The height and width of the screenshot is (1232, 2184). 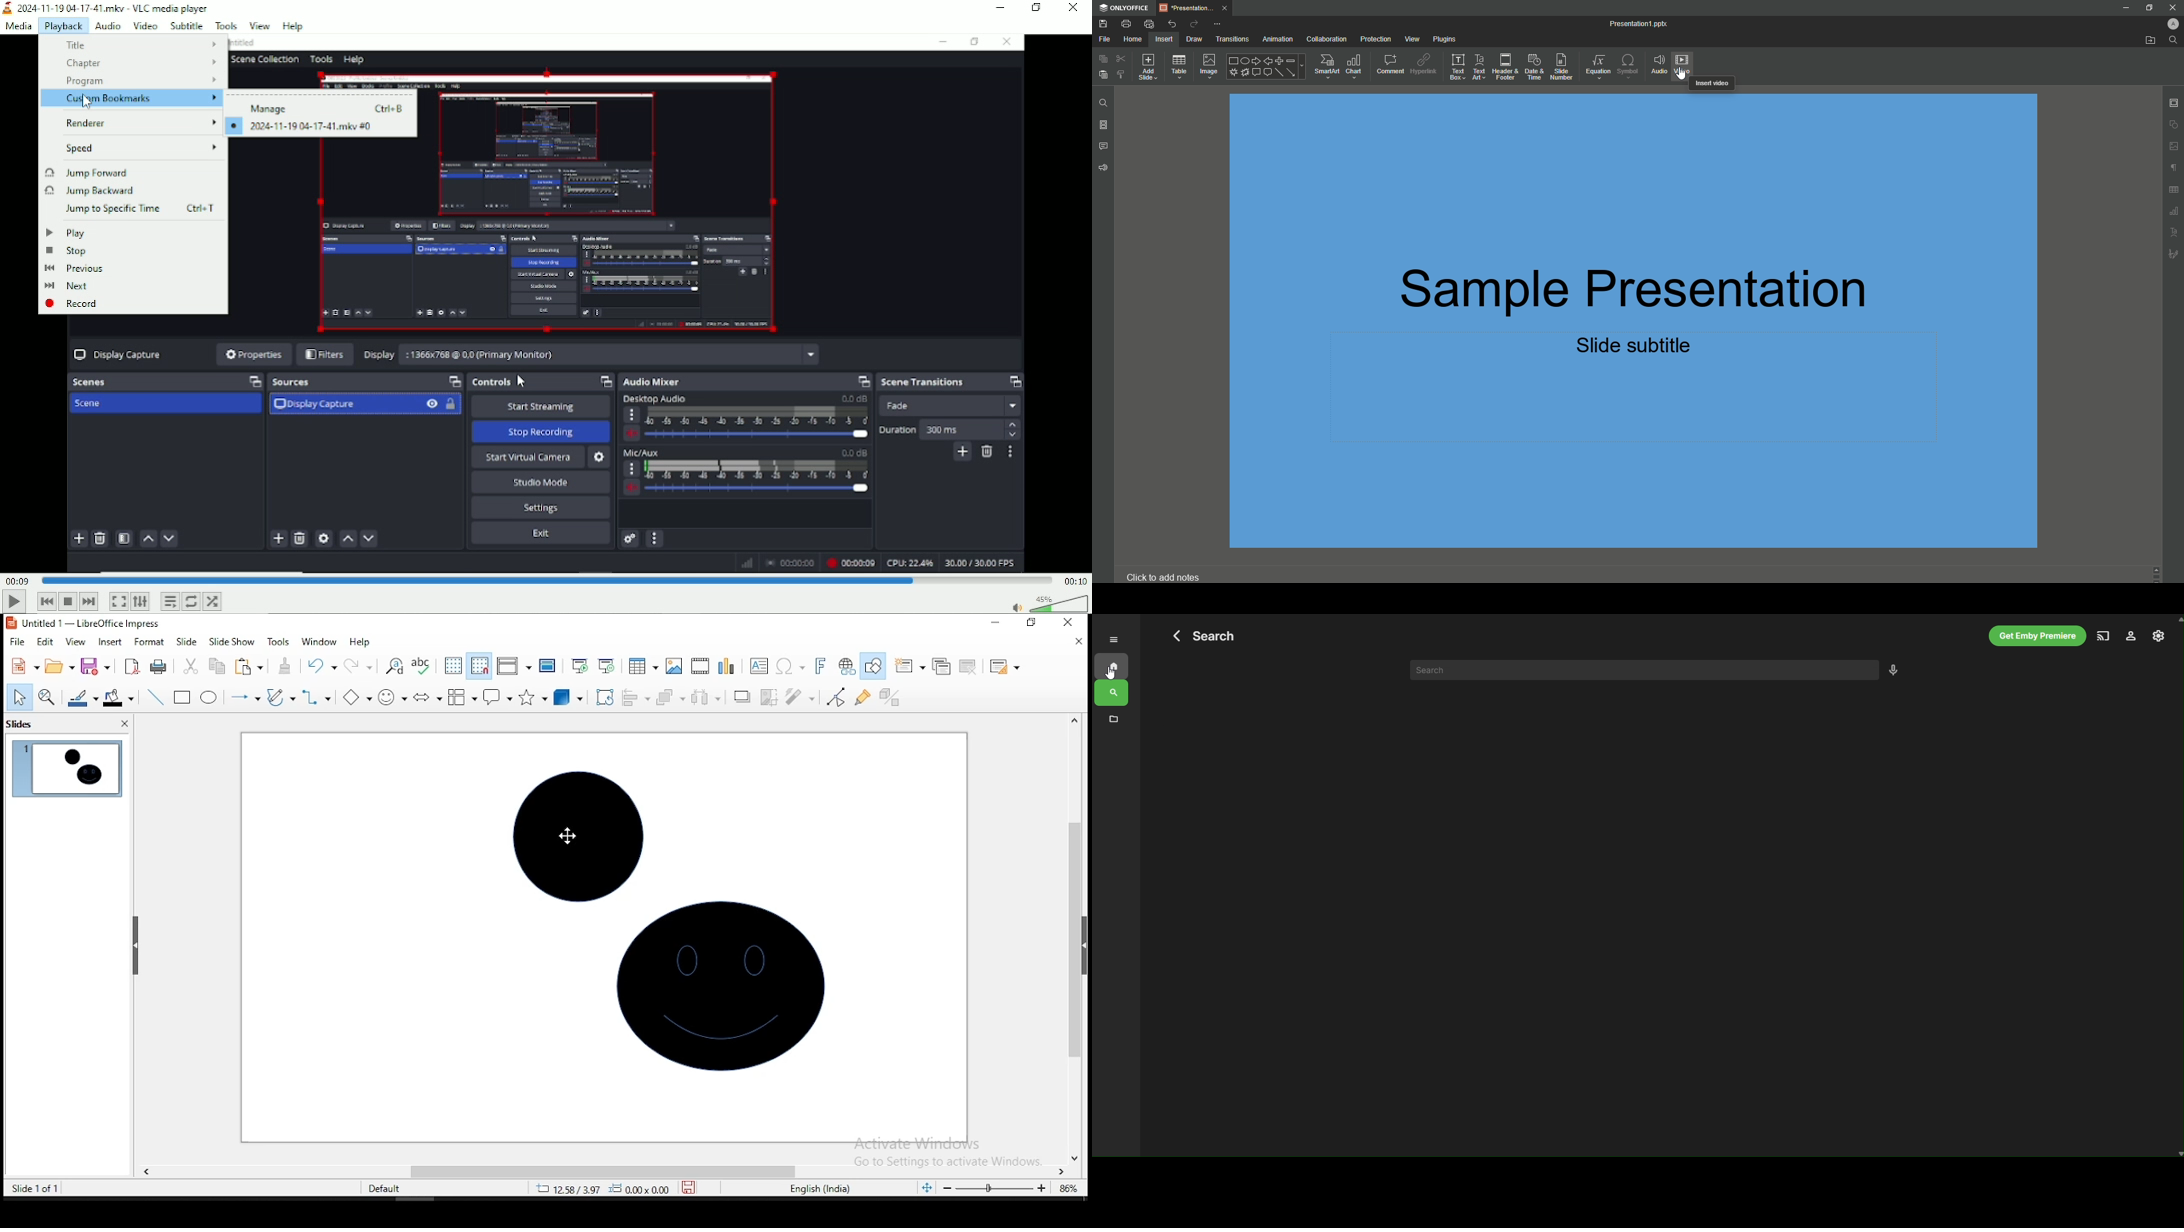 I want to click on Previous, so click(x=47, y=601).